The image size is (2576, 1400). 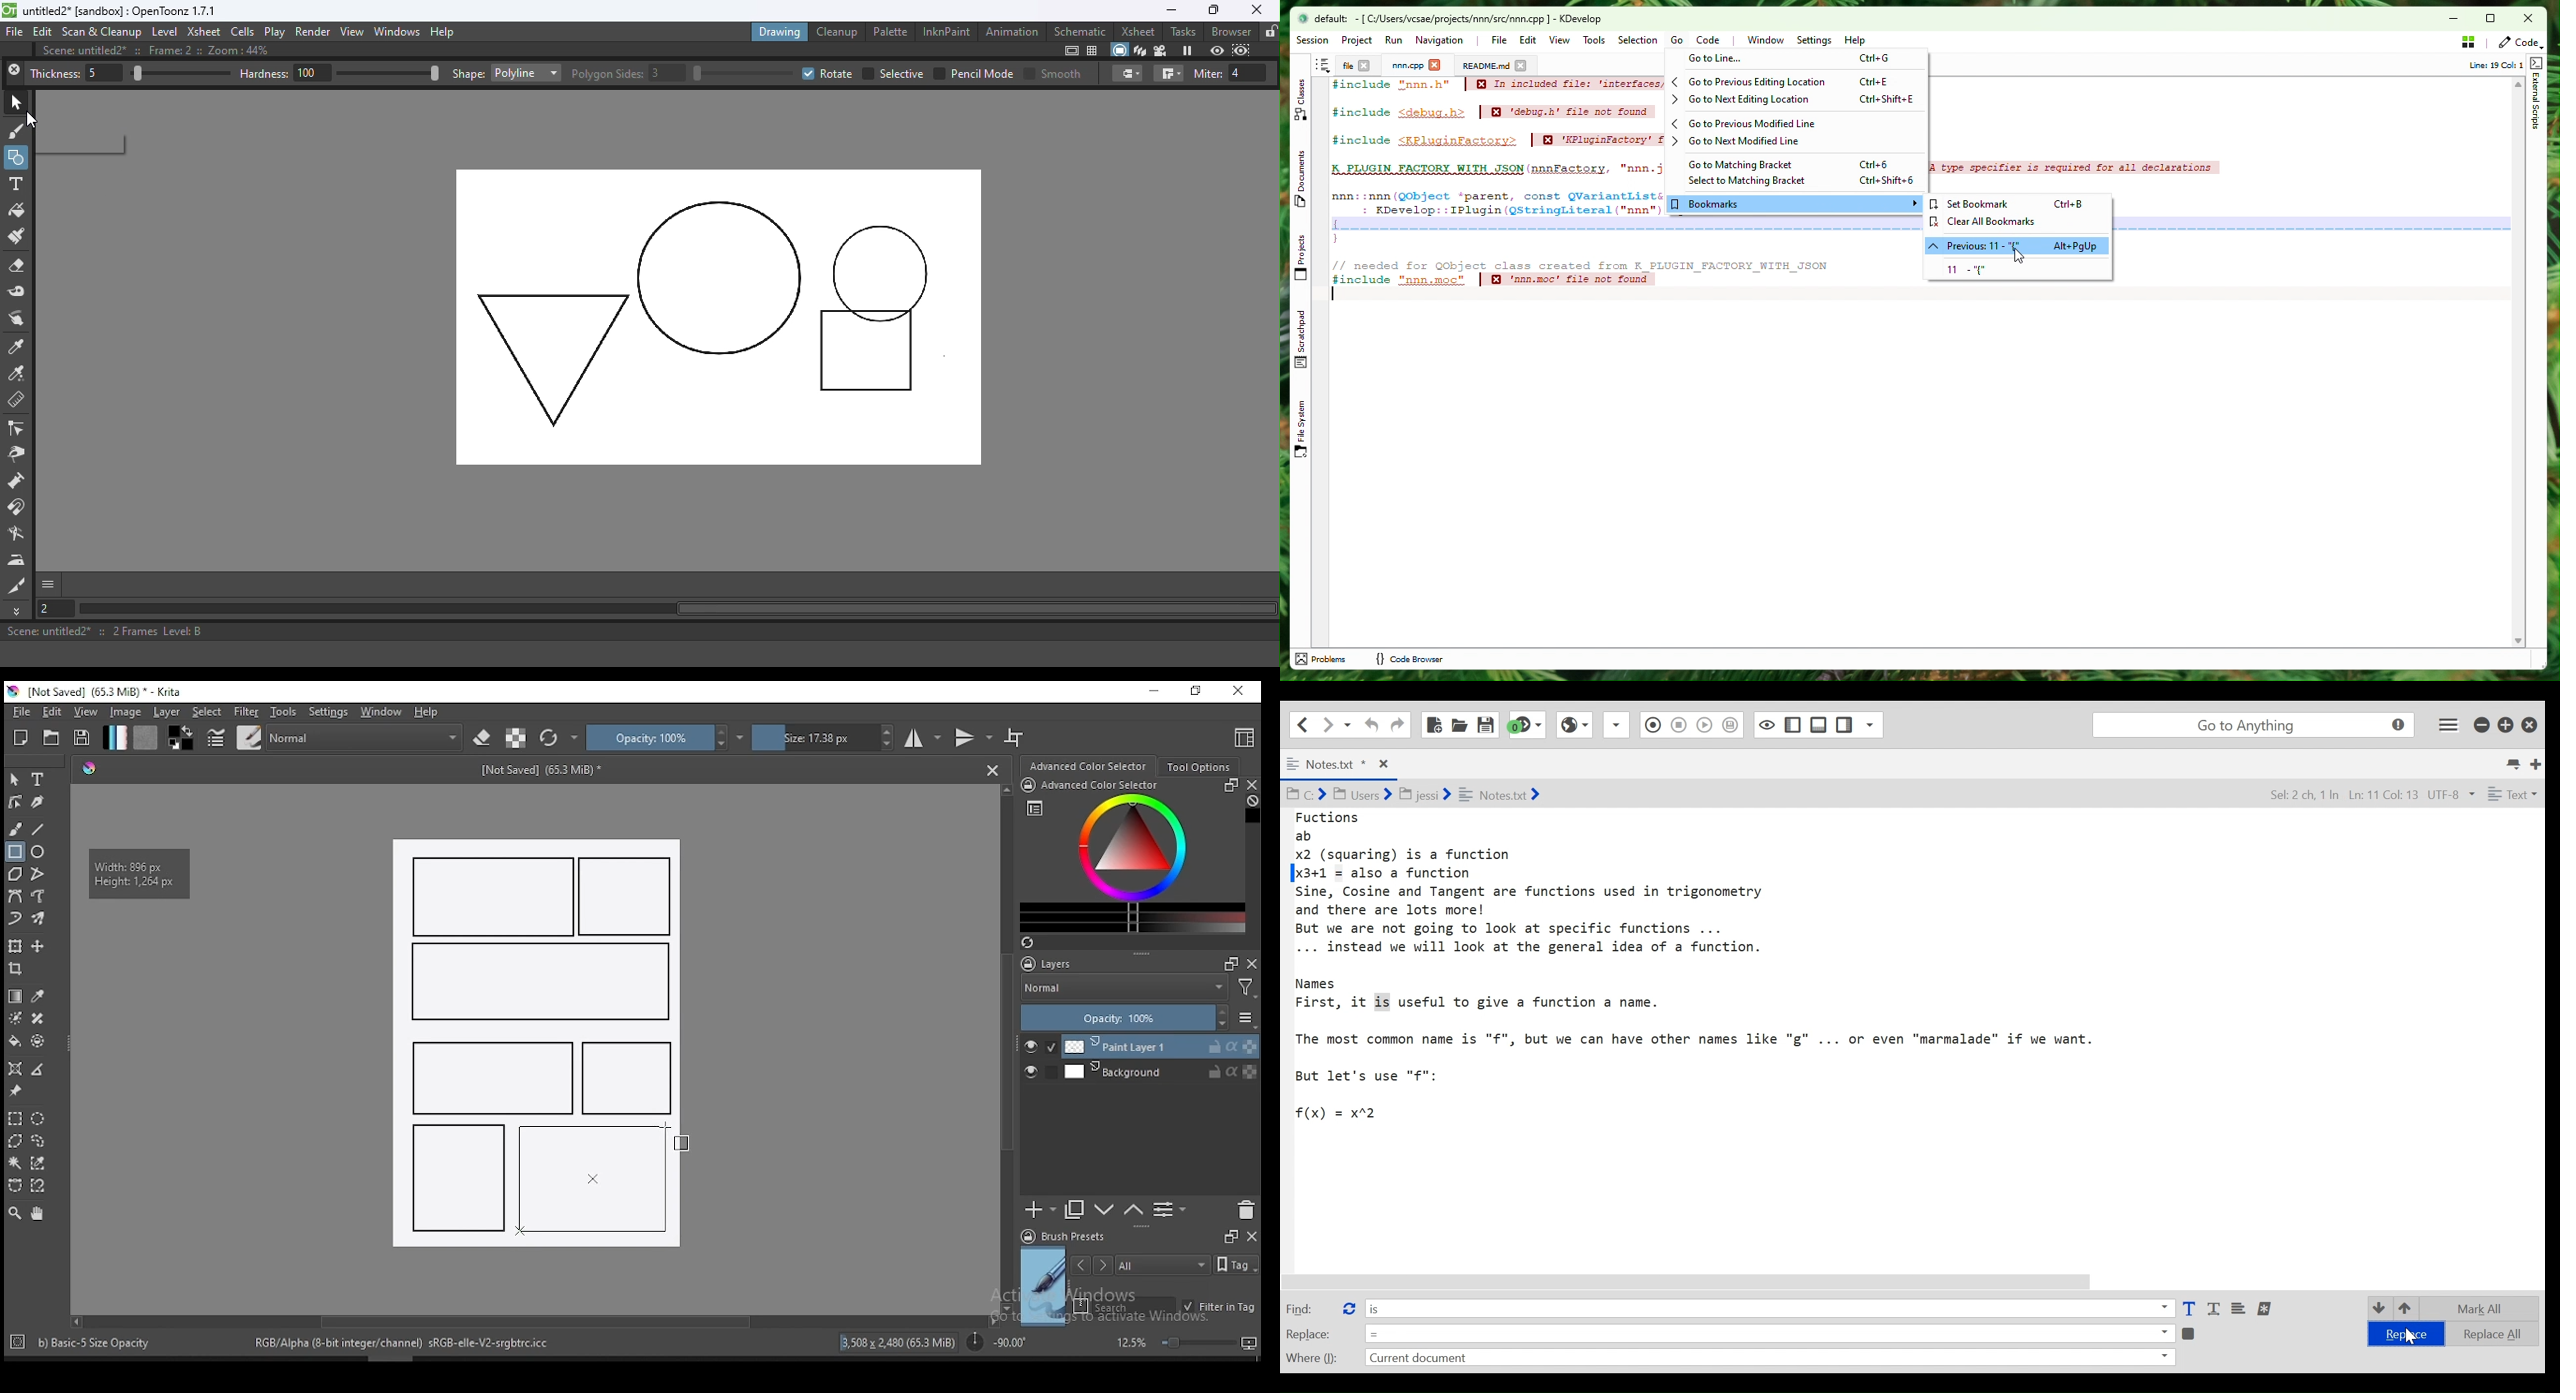 What do you see at coordinates (1041, 1209) in the screenshot?
I see `new layer` at bounding box center [1041, 1209].